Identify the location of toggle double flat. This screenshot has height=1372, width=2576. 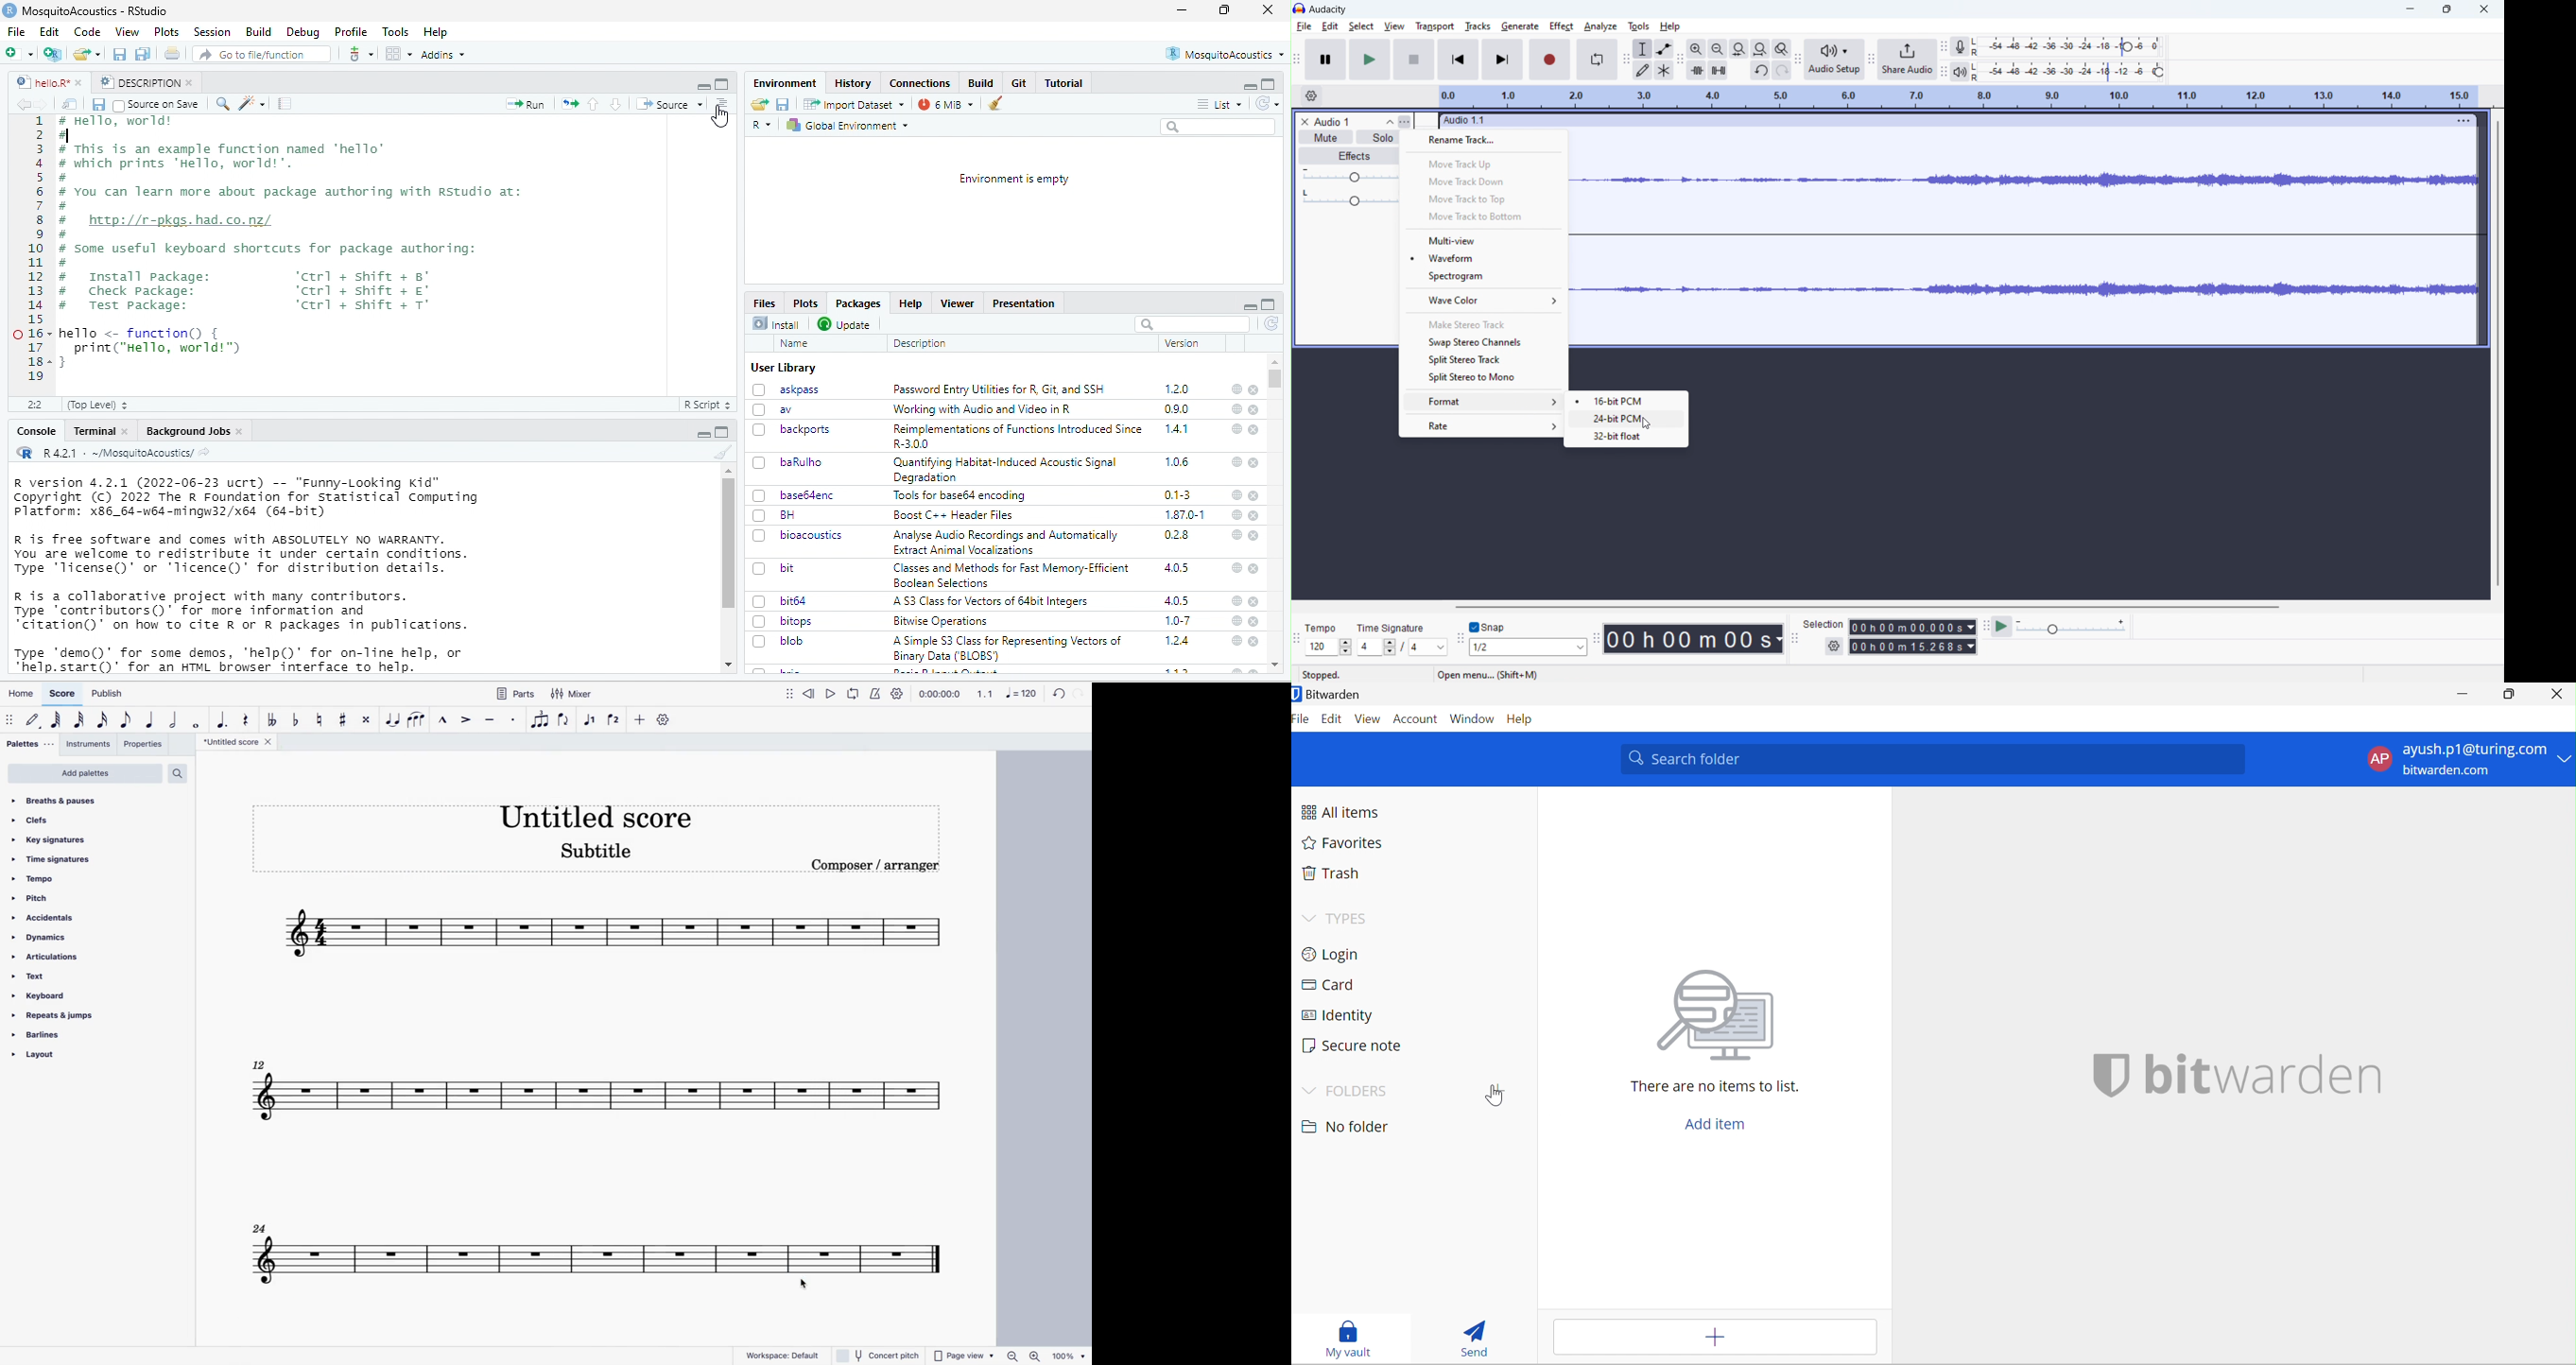
(274, 722).